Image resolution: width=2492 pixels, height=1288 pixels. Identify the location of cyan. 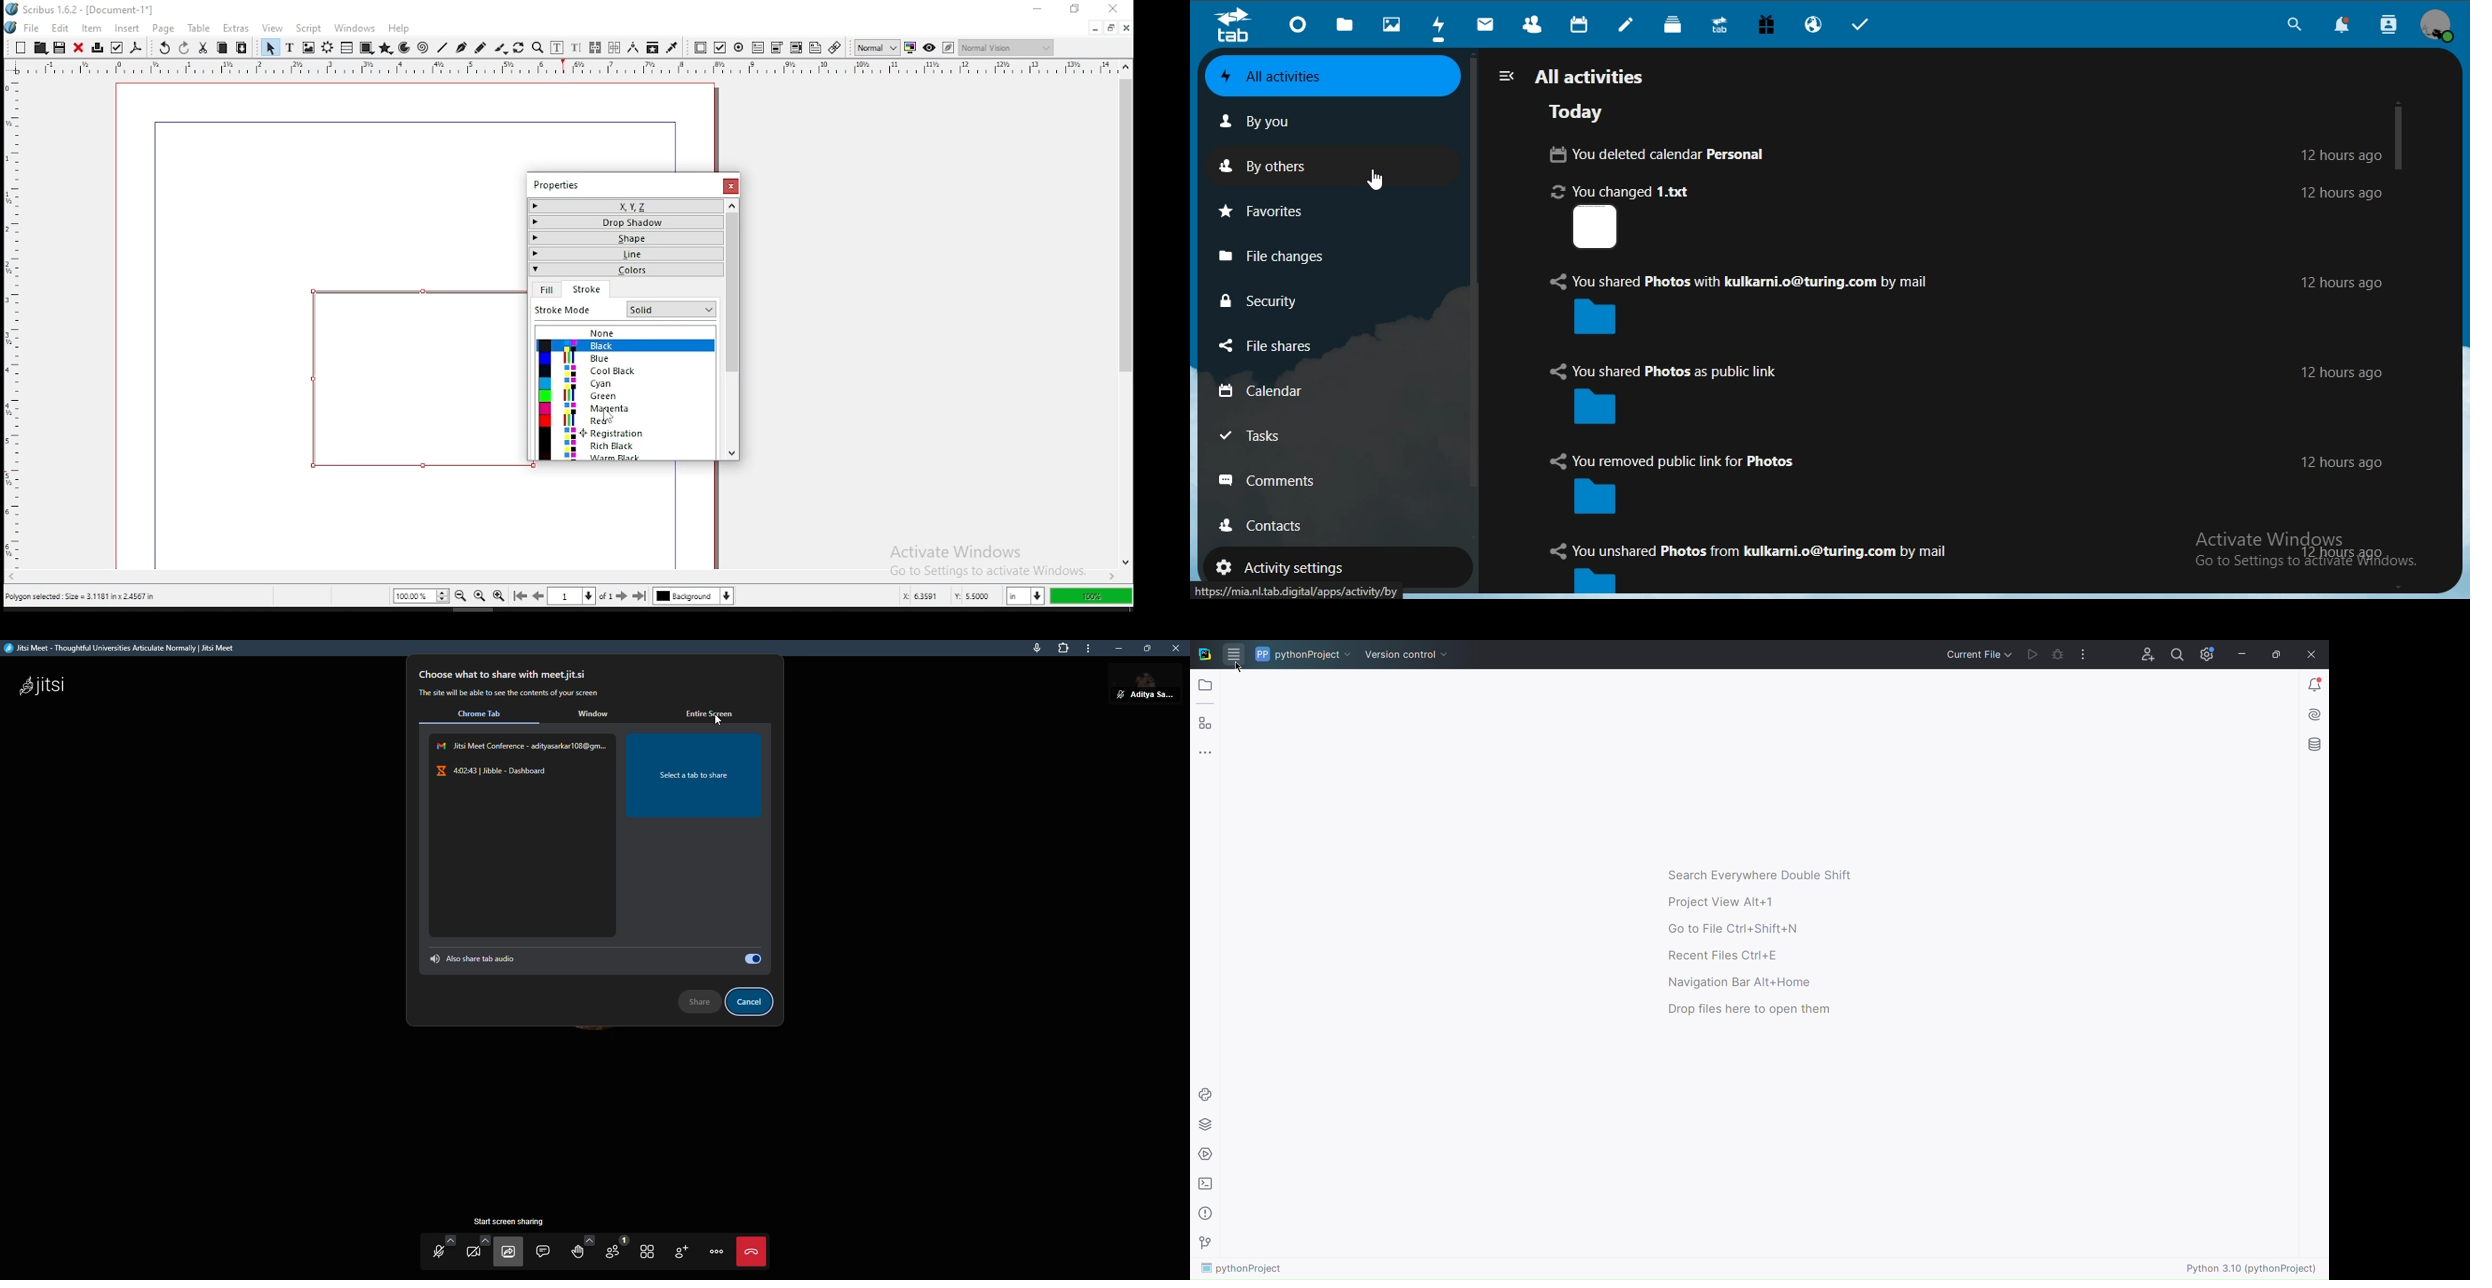
(627, 384).